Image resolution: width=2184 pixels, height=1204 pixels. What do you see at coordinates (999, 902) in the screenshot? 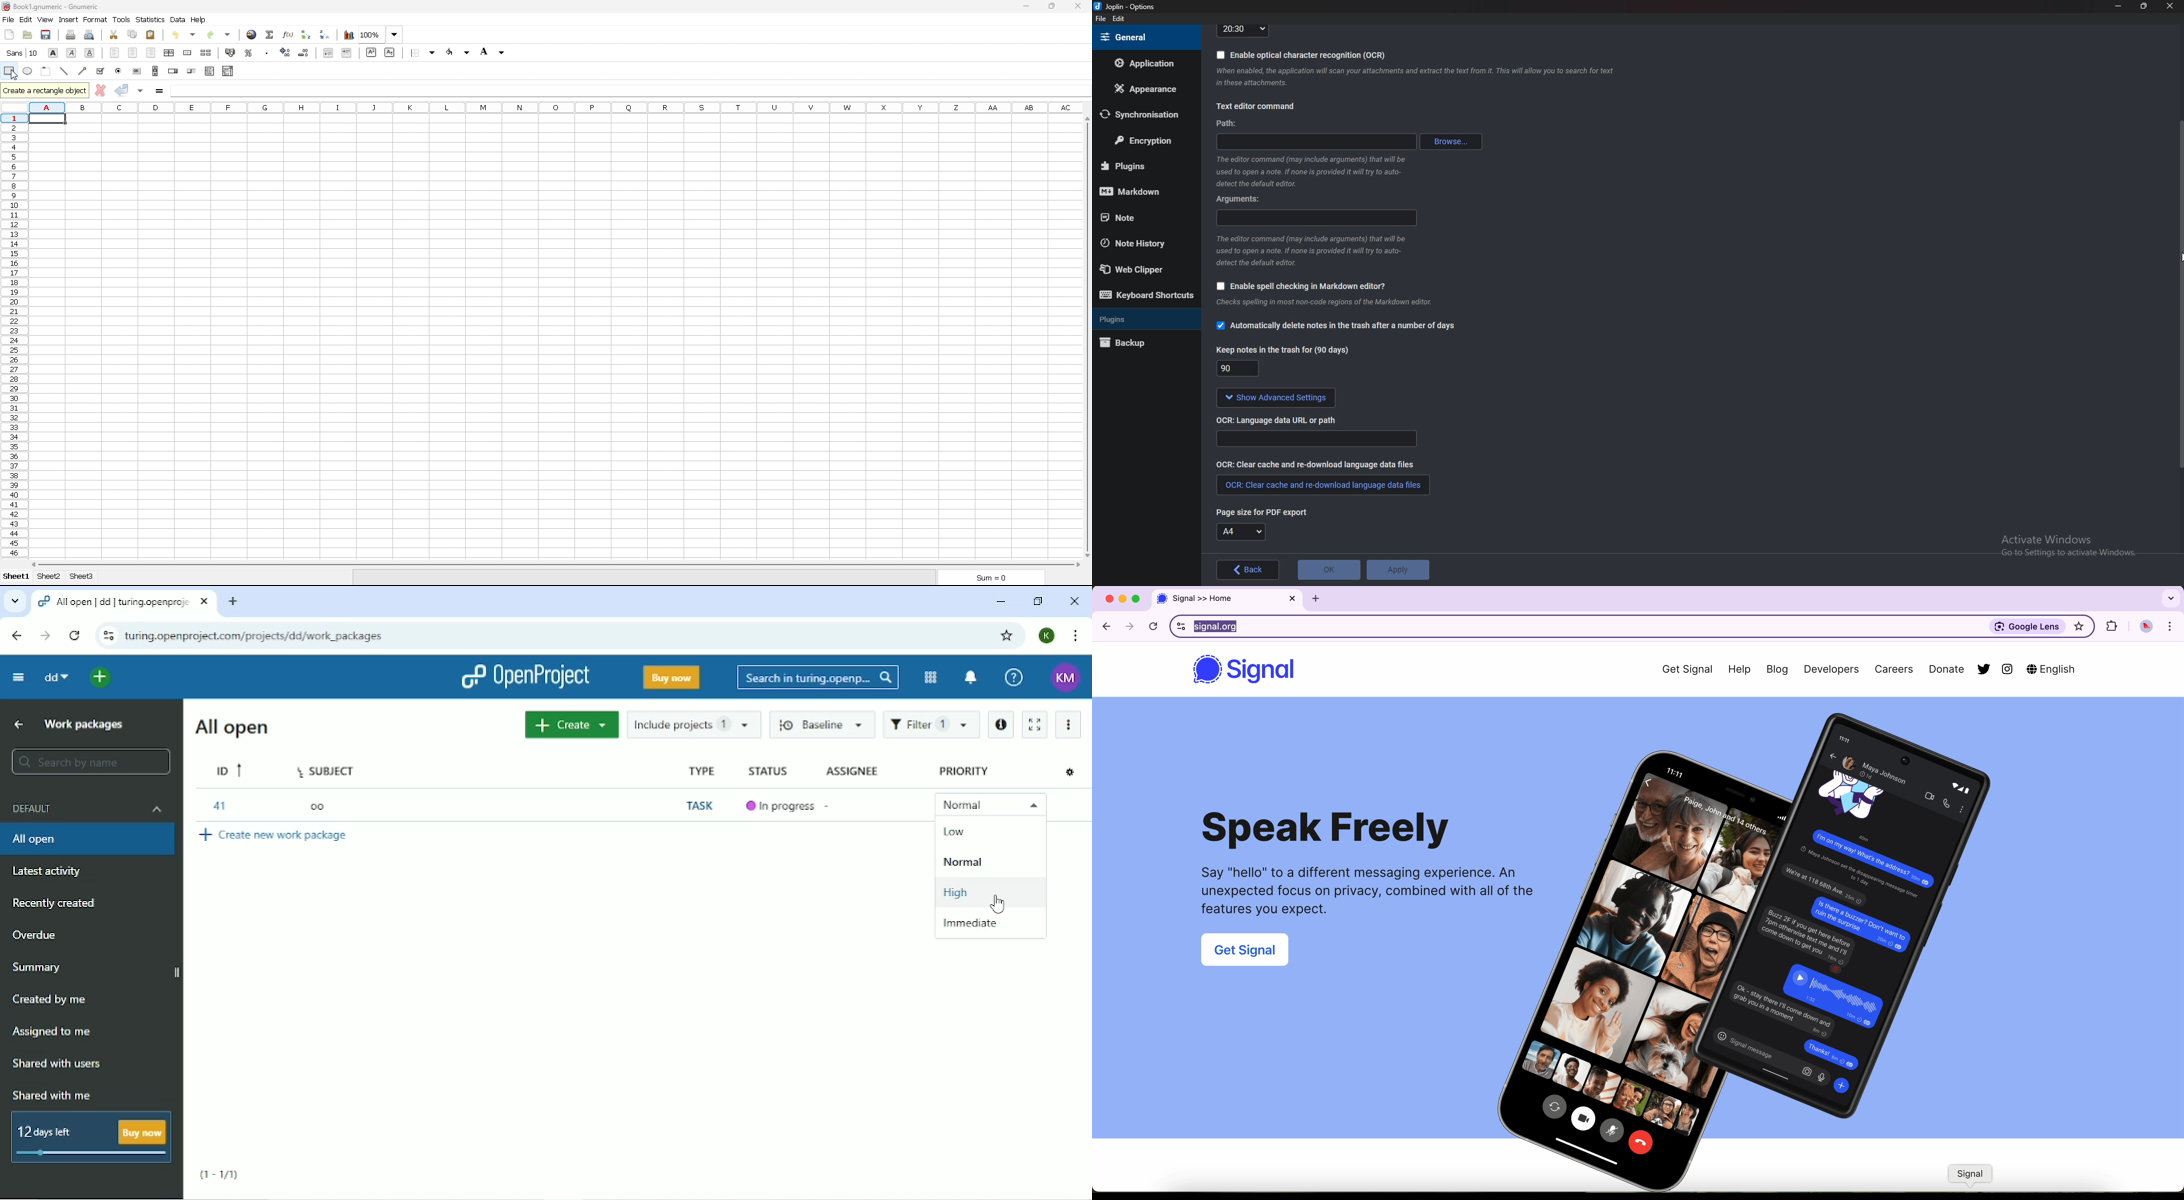
I see `Cursor` at bounding box center [999, 902].